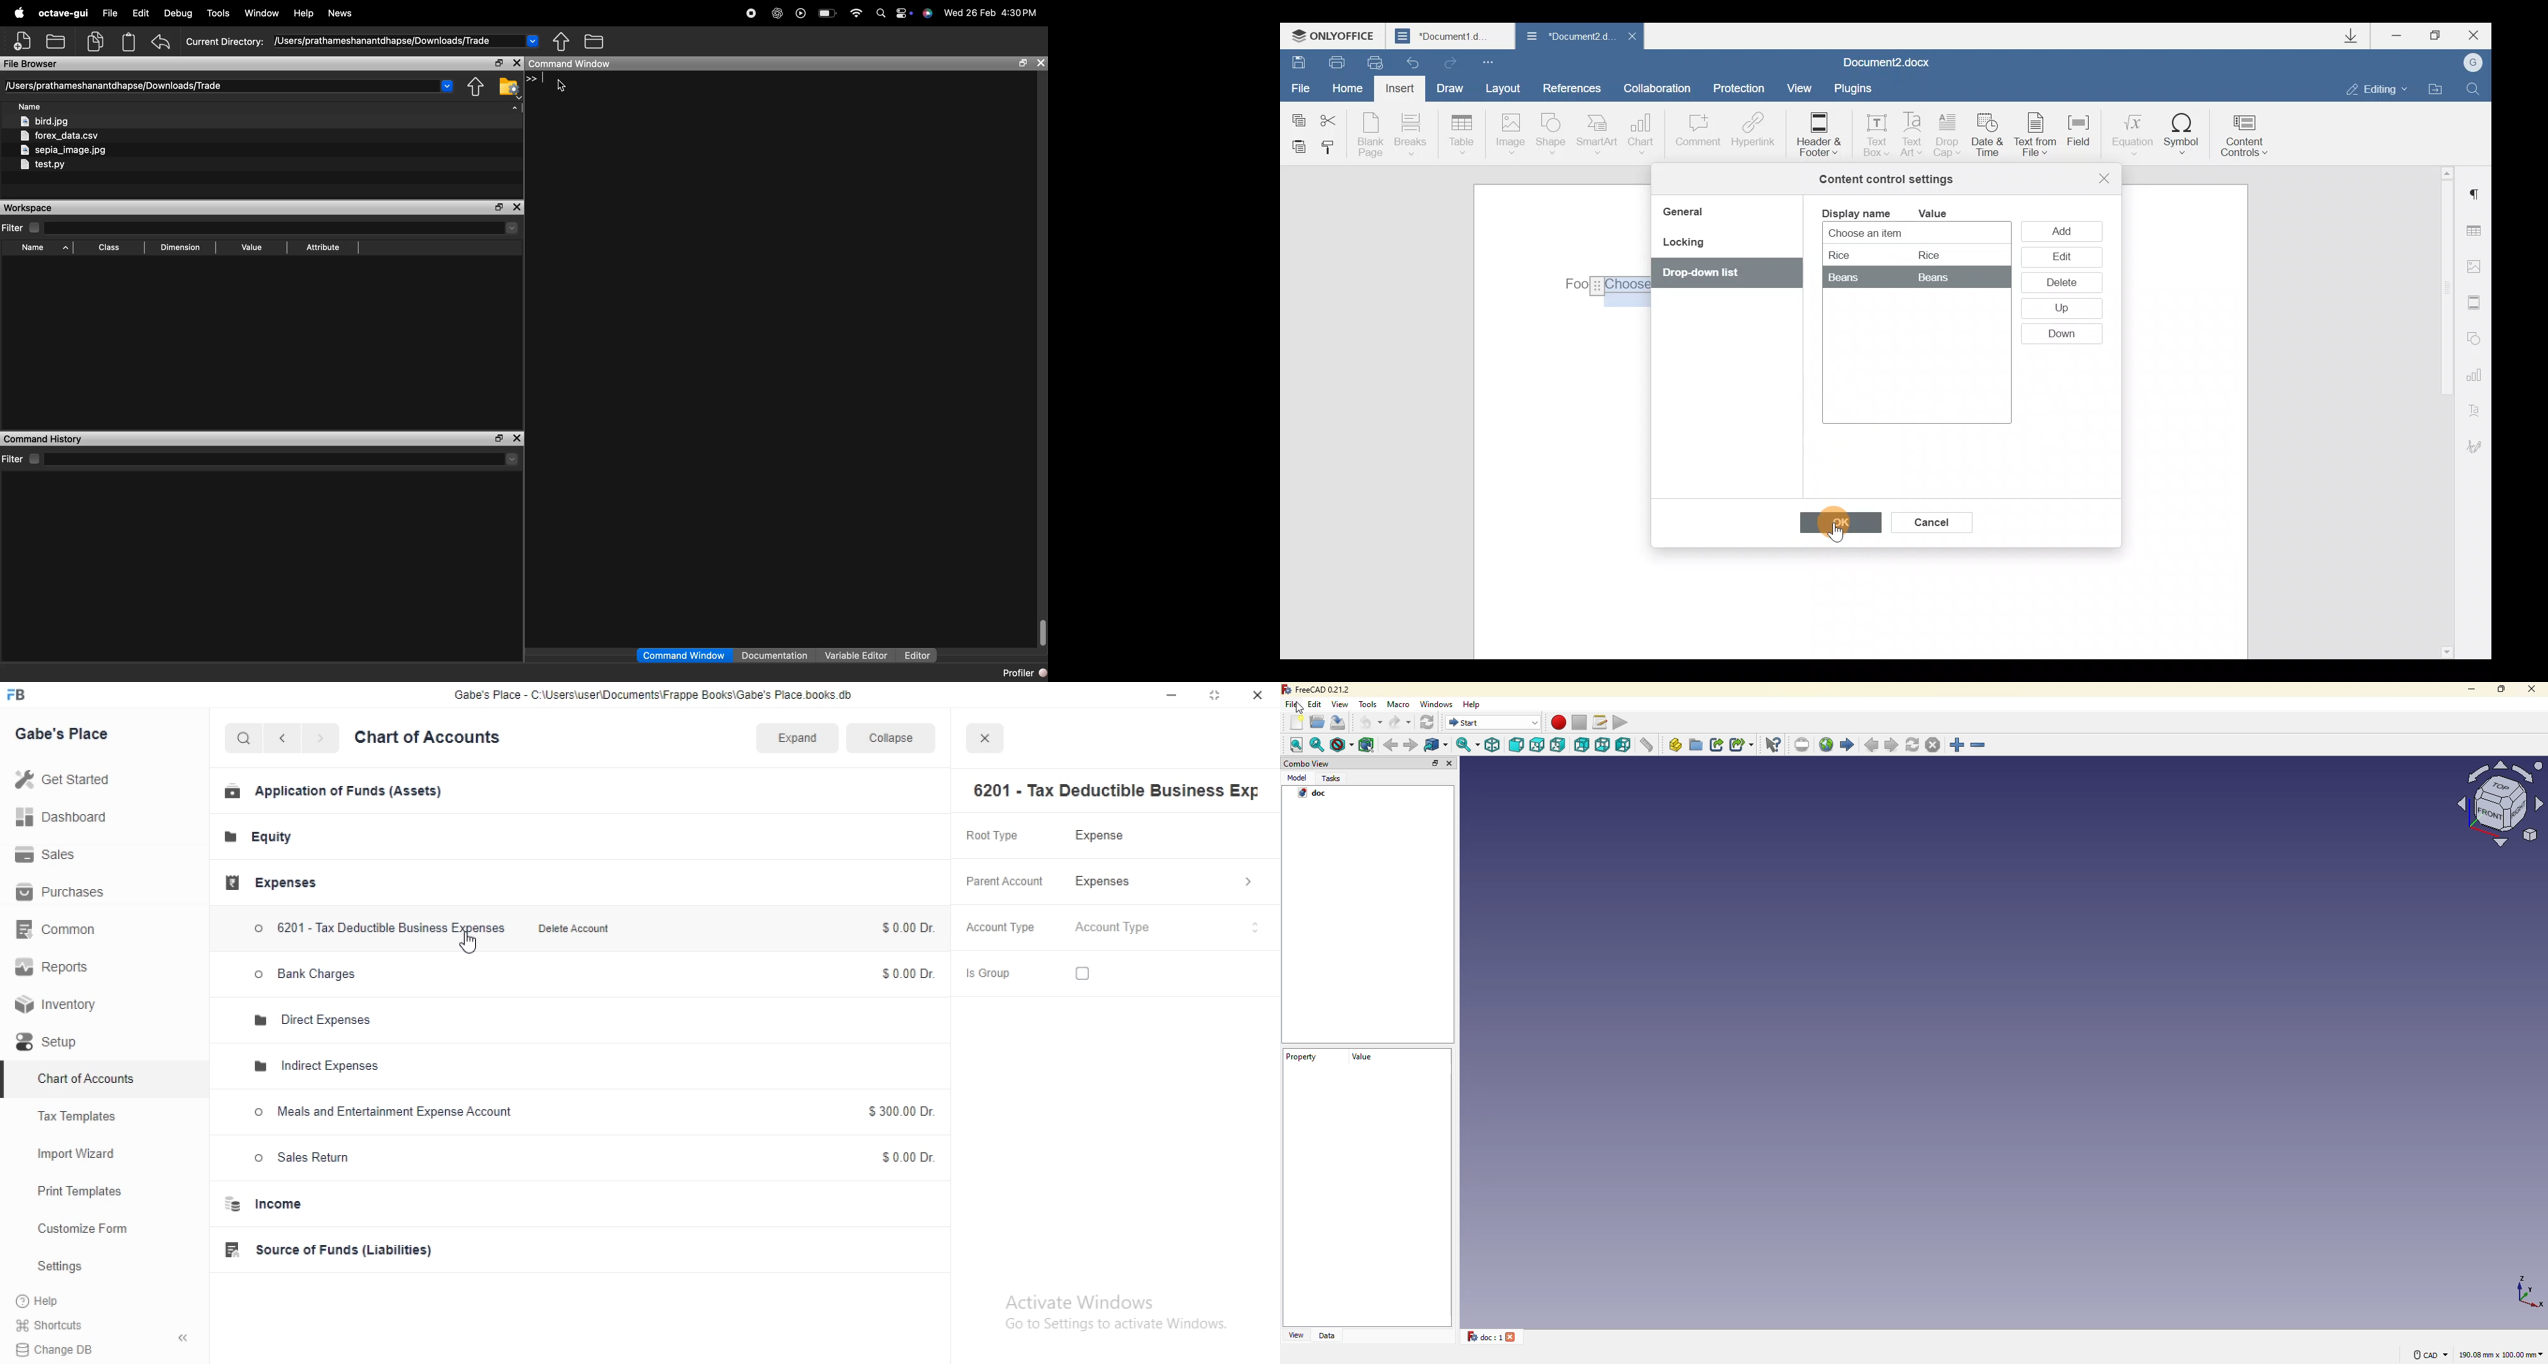 This screenshot has height=1372, width=2548. Describe the element at coordinates (59, 1301) in the screenshot. I see `?Help` at that location.